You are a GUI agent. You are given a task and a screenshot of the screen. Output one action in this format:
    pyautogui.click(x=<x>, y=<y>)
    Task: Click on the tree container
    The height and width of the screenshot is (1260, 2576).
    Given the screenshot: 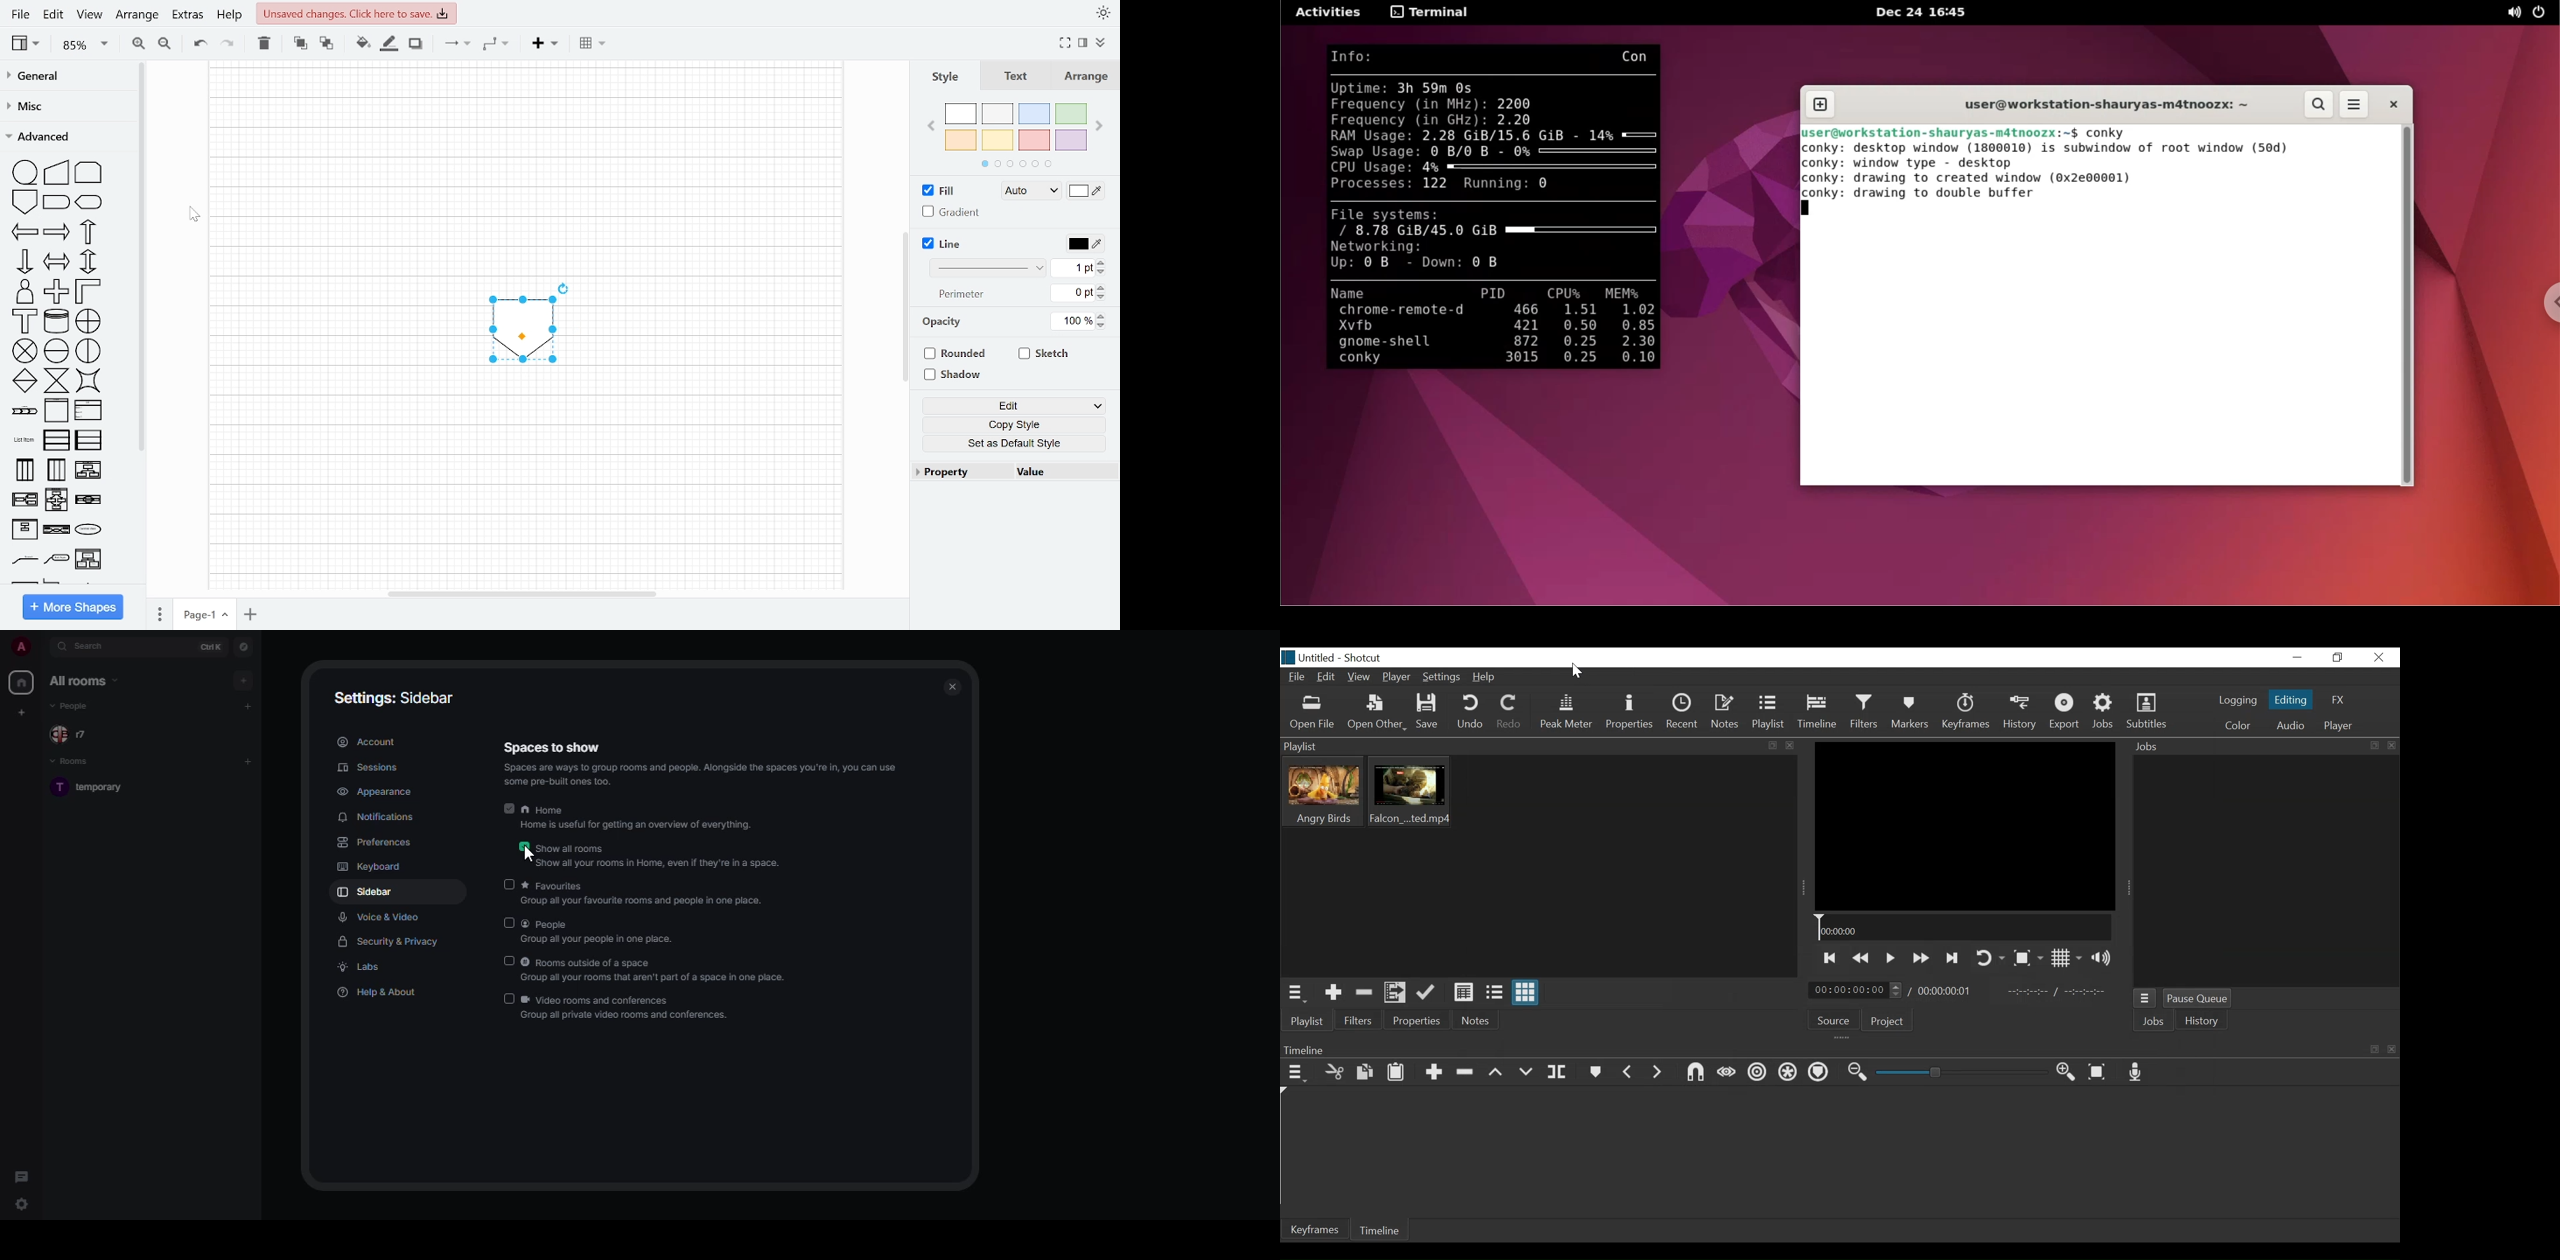 What is the action you would take?
    pyautogui.click(x=89, y=500)
    